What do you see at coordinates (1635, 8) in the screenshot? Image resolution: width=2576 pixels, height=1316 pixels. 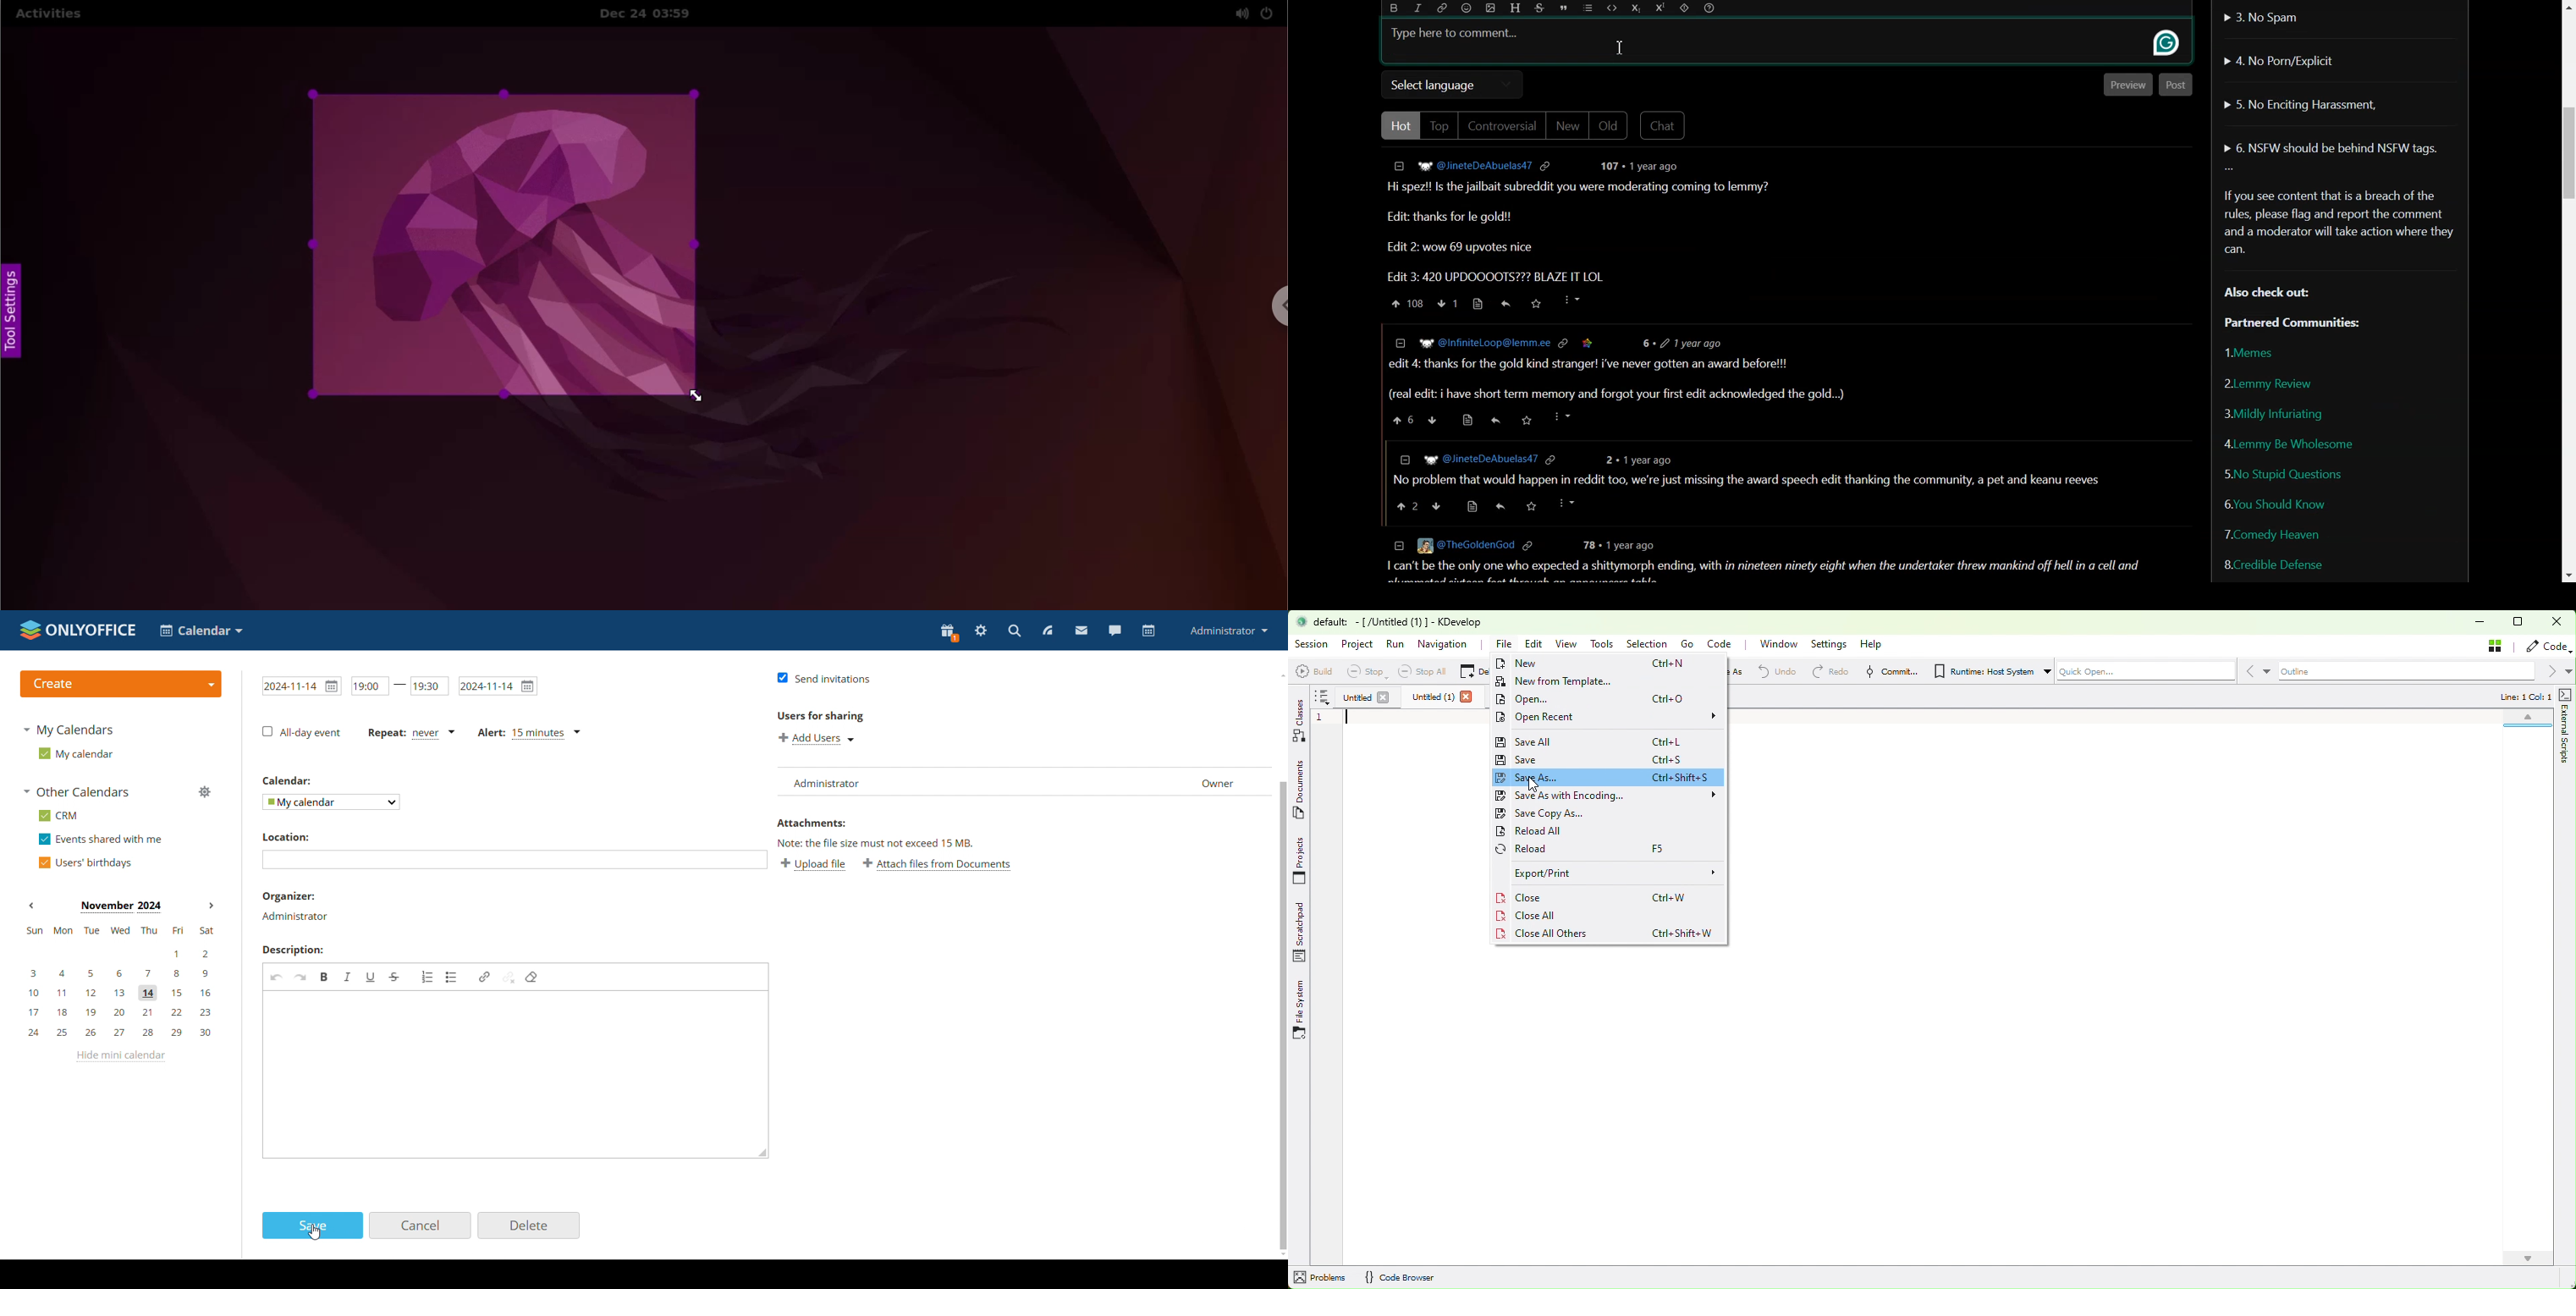 I see `Subscript` at bounding box center [1635, 8].